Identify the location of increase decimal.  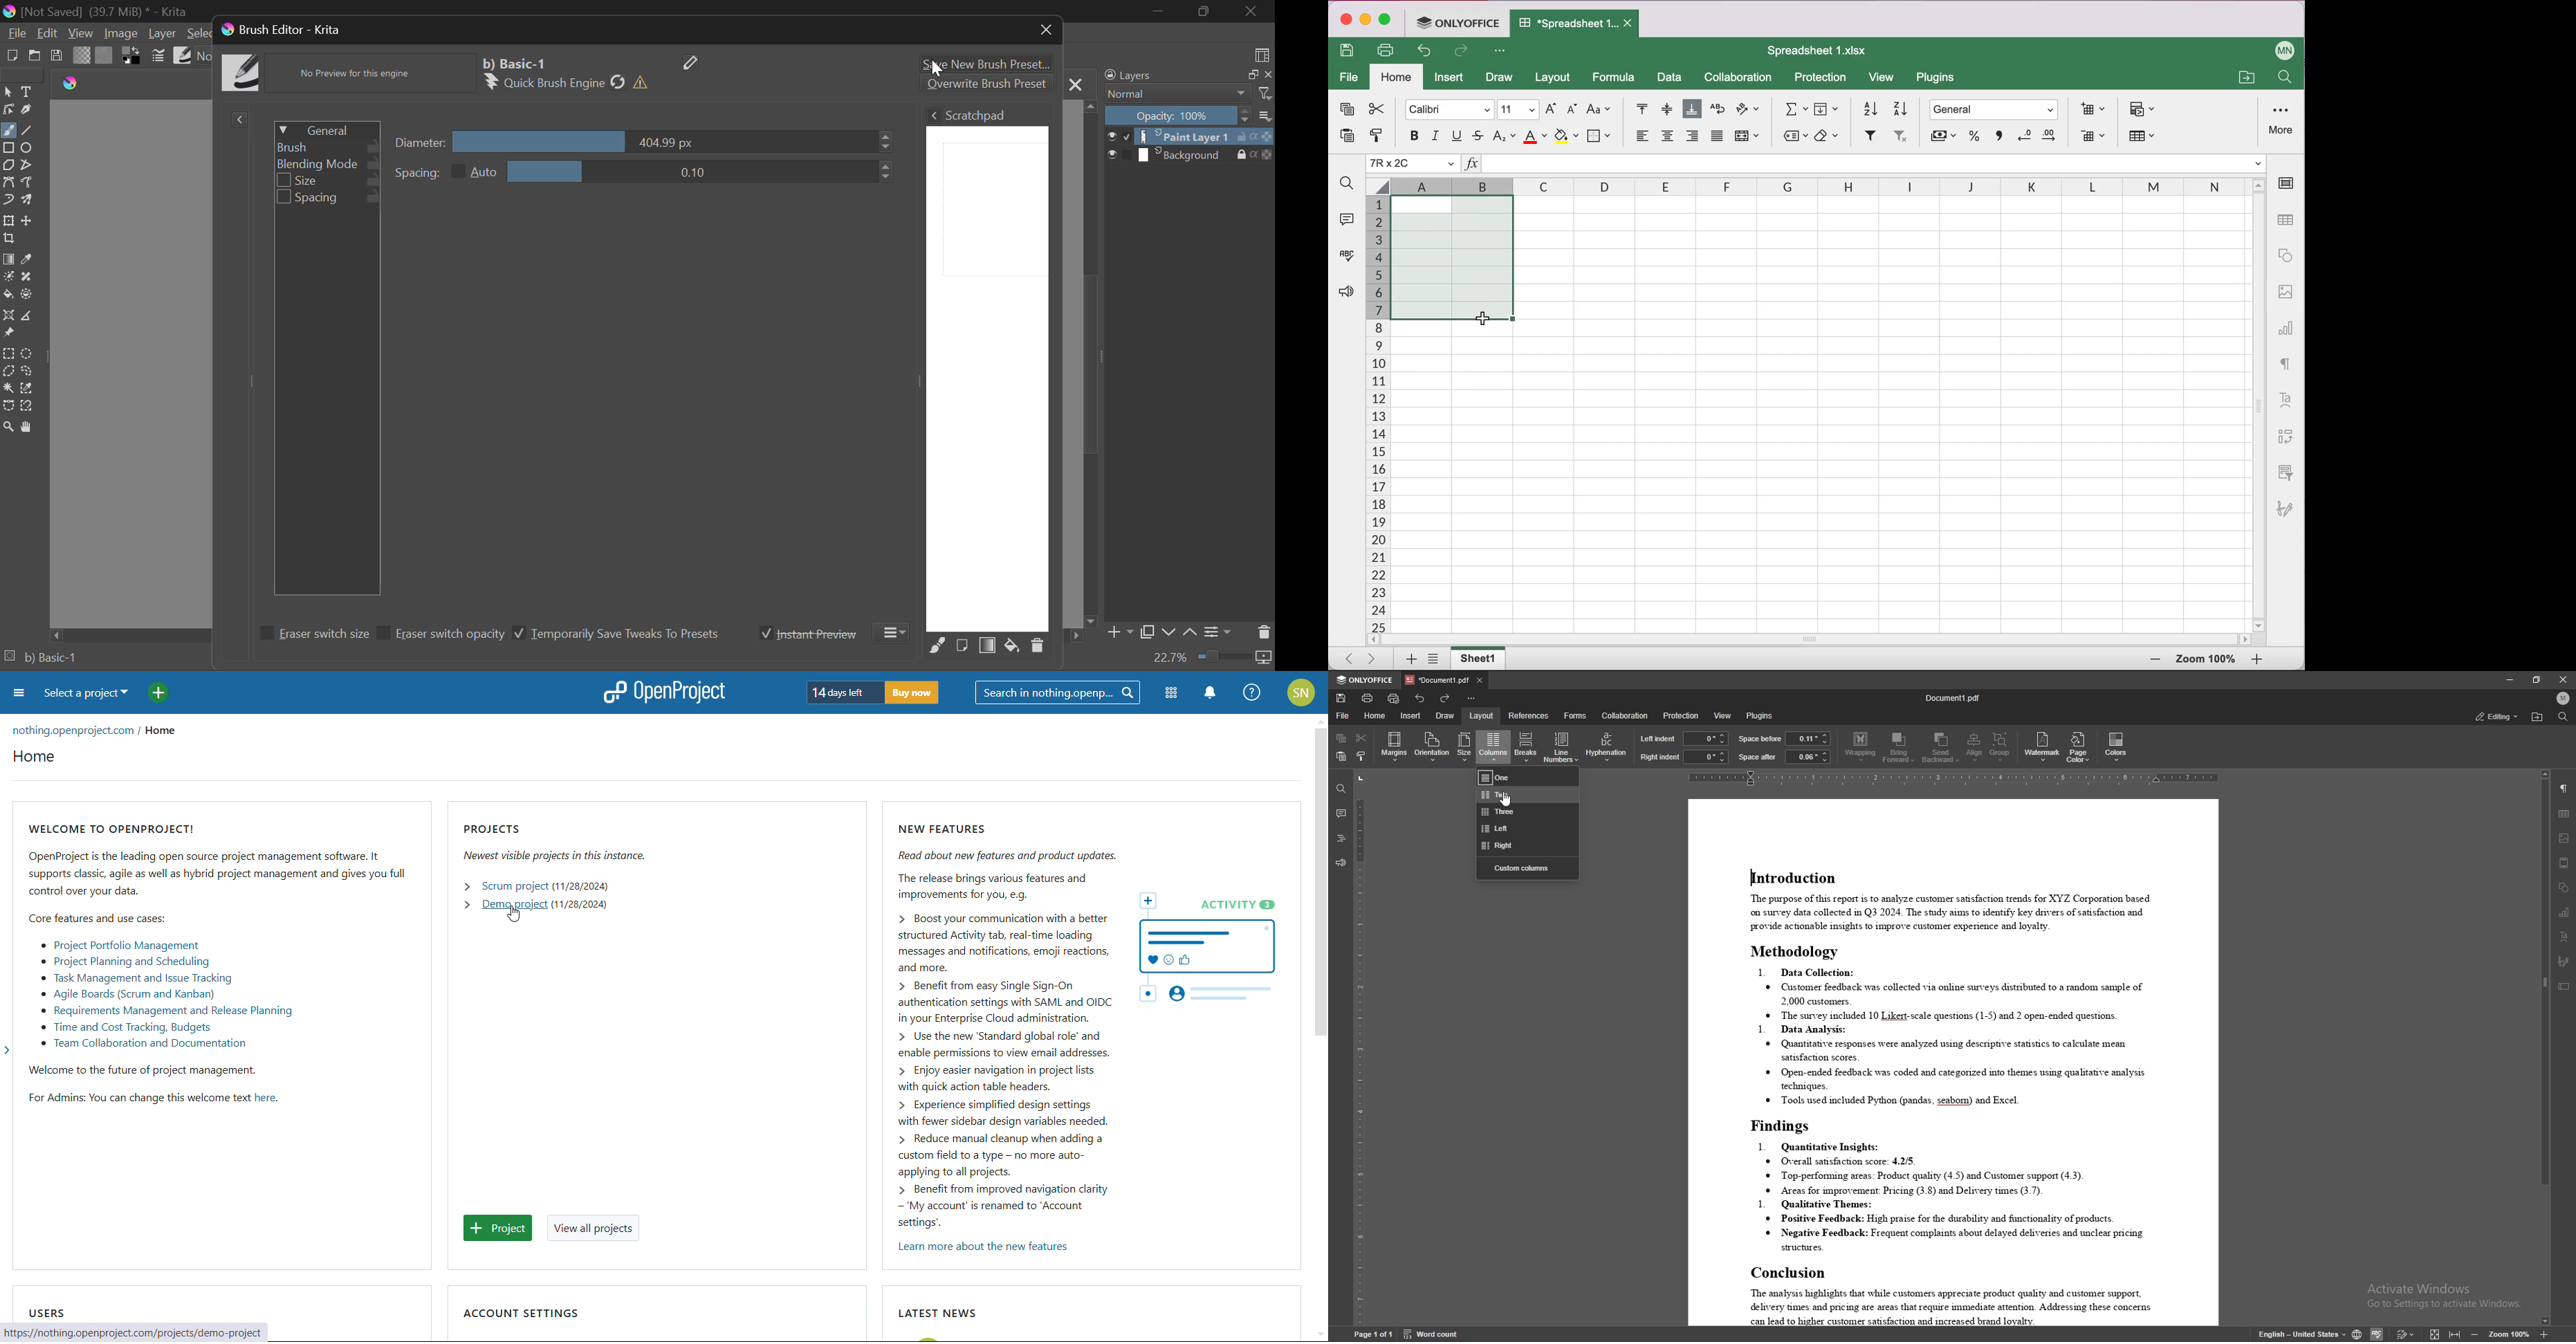
(2052, 138).